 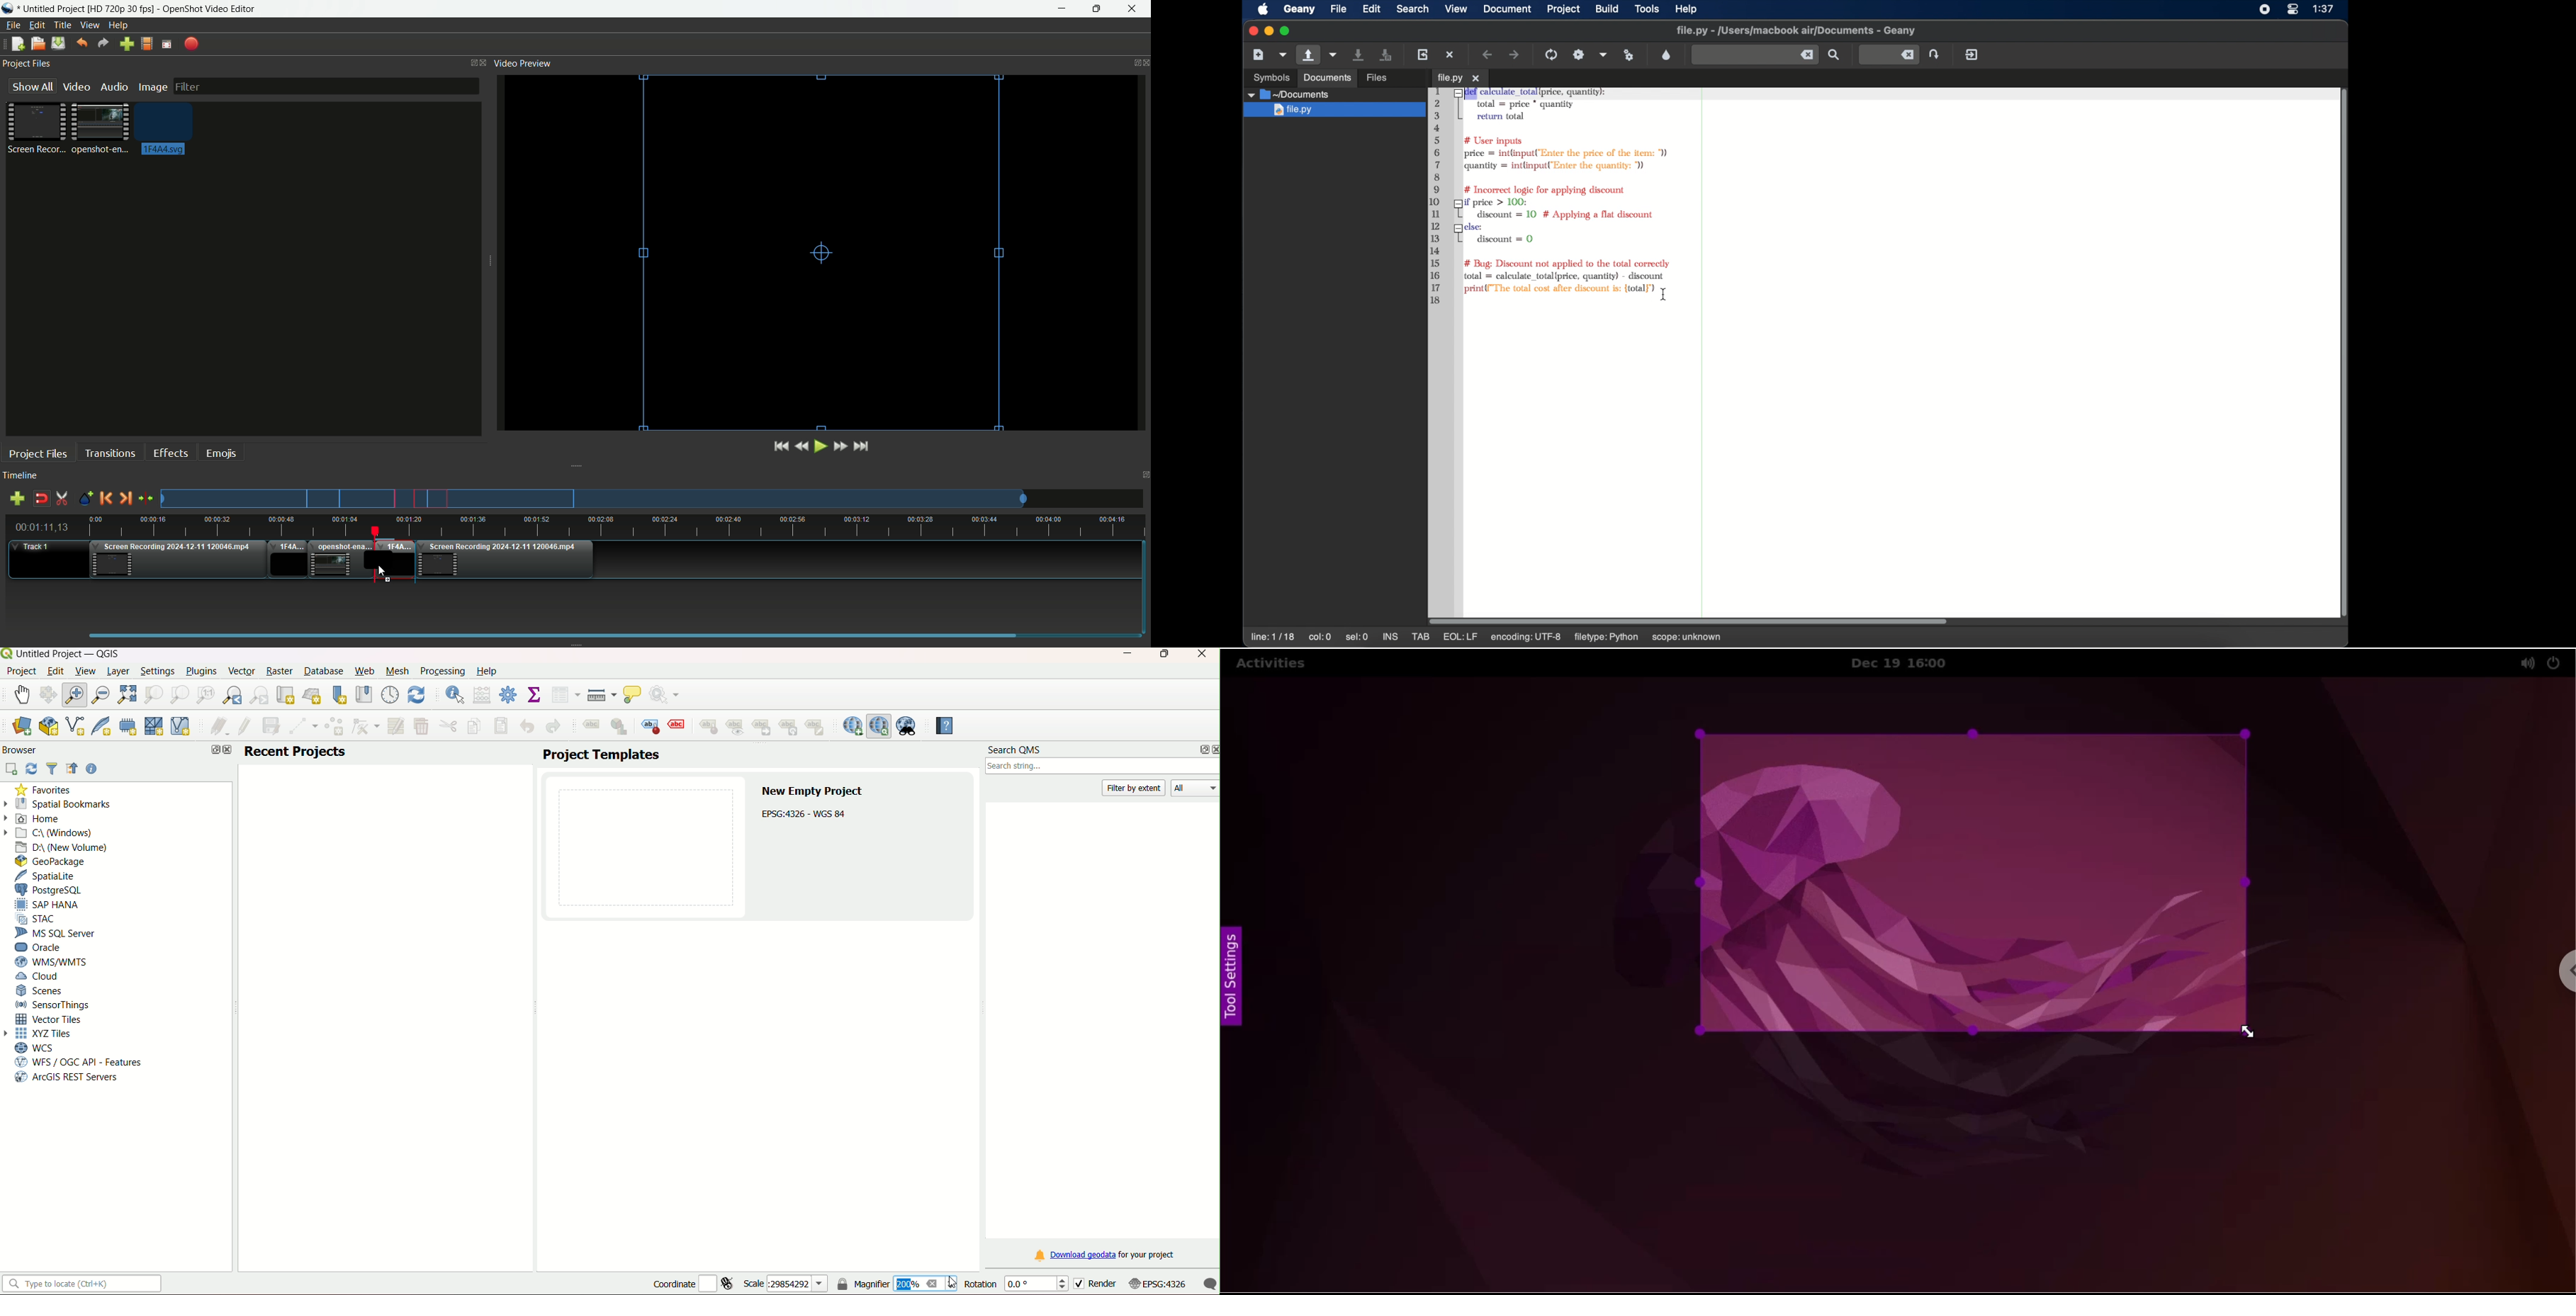 What do you see at coordinates (634, 695) in the screenshot?
I see `show map tip` at bounding box center [634, 695].